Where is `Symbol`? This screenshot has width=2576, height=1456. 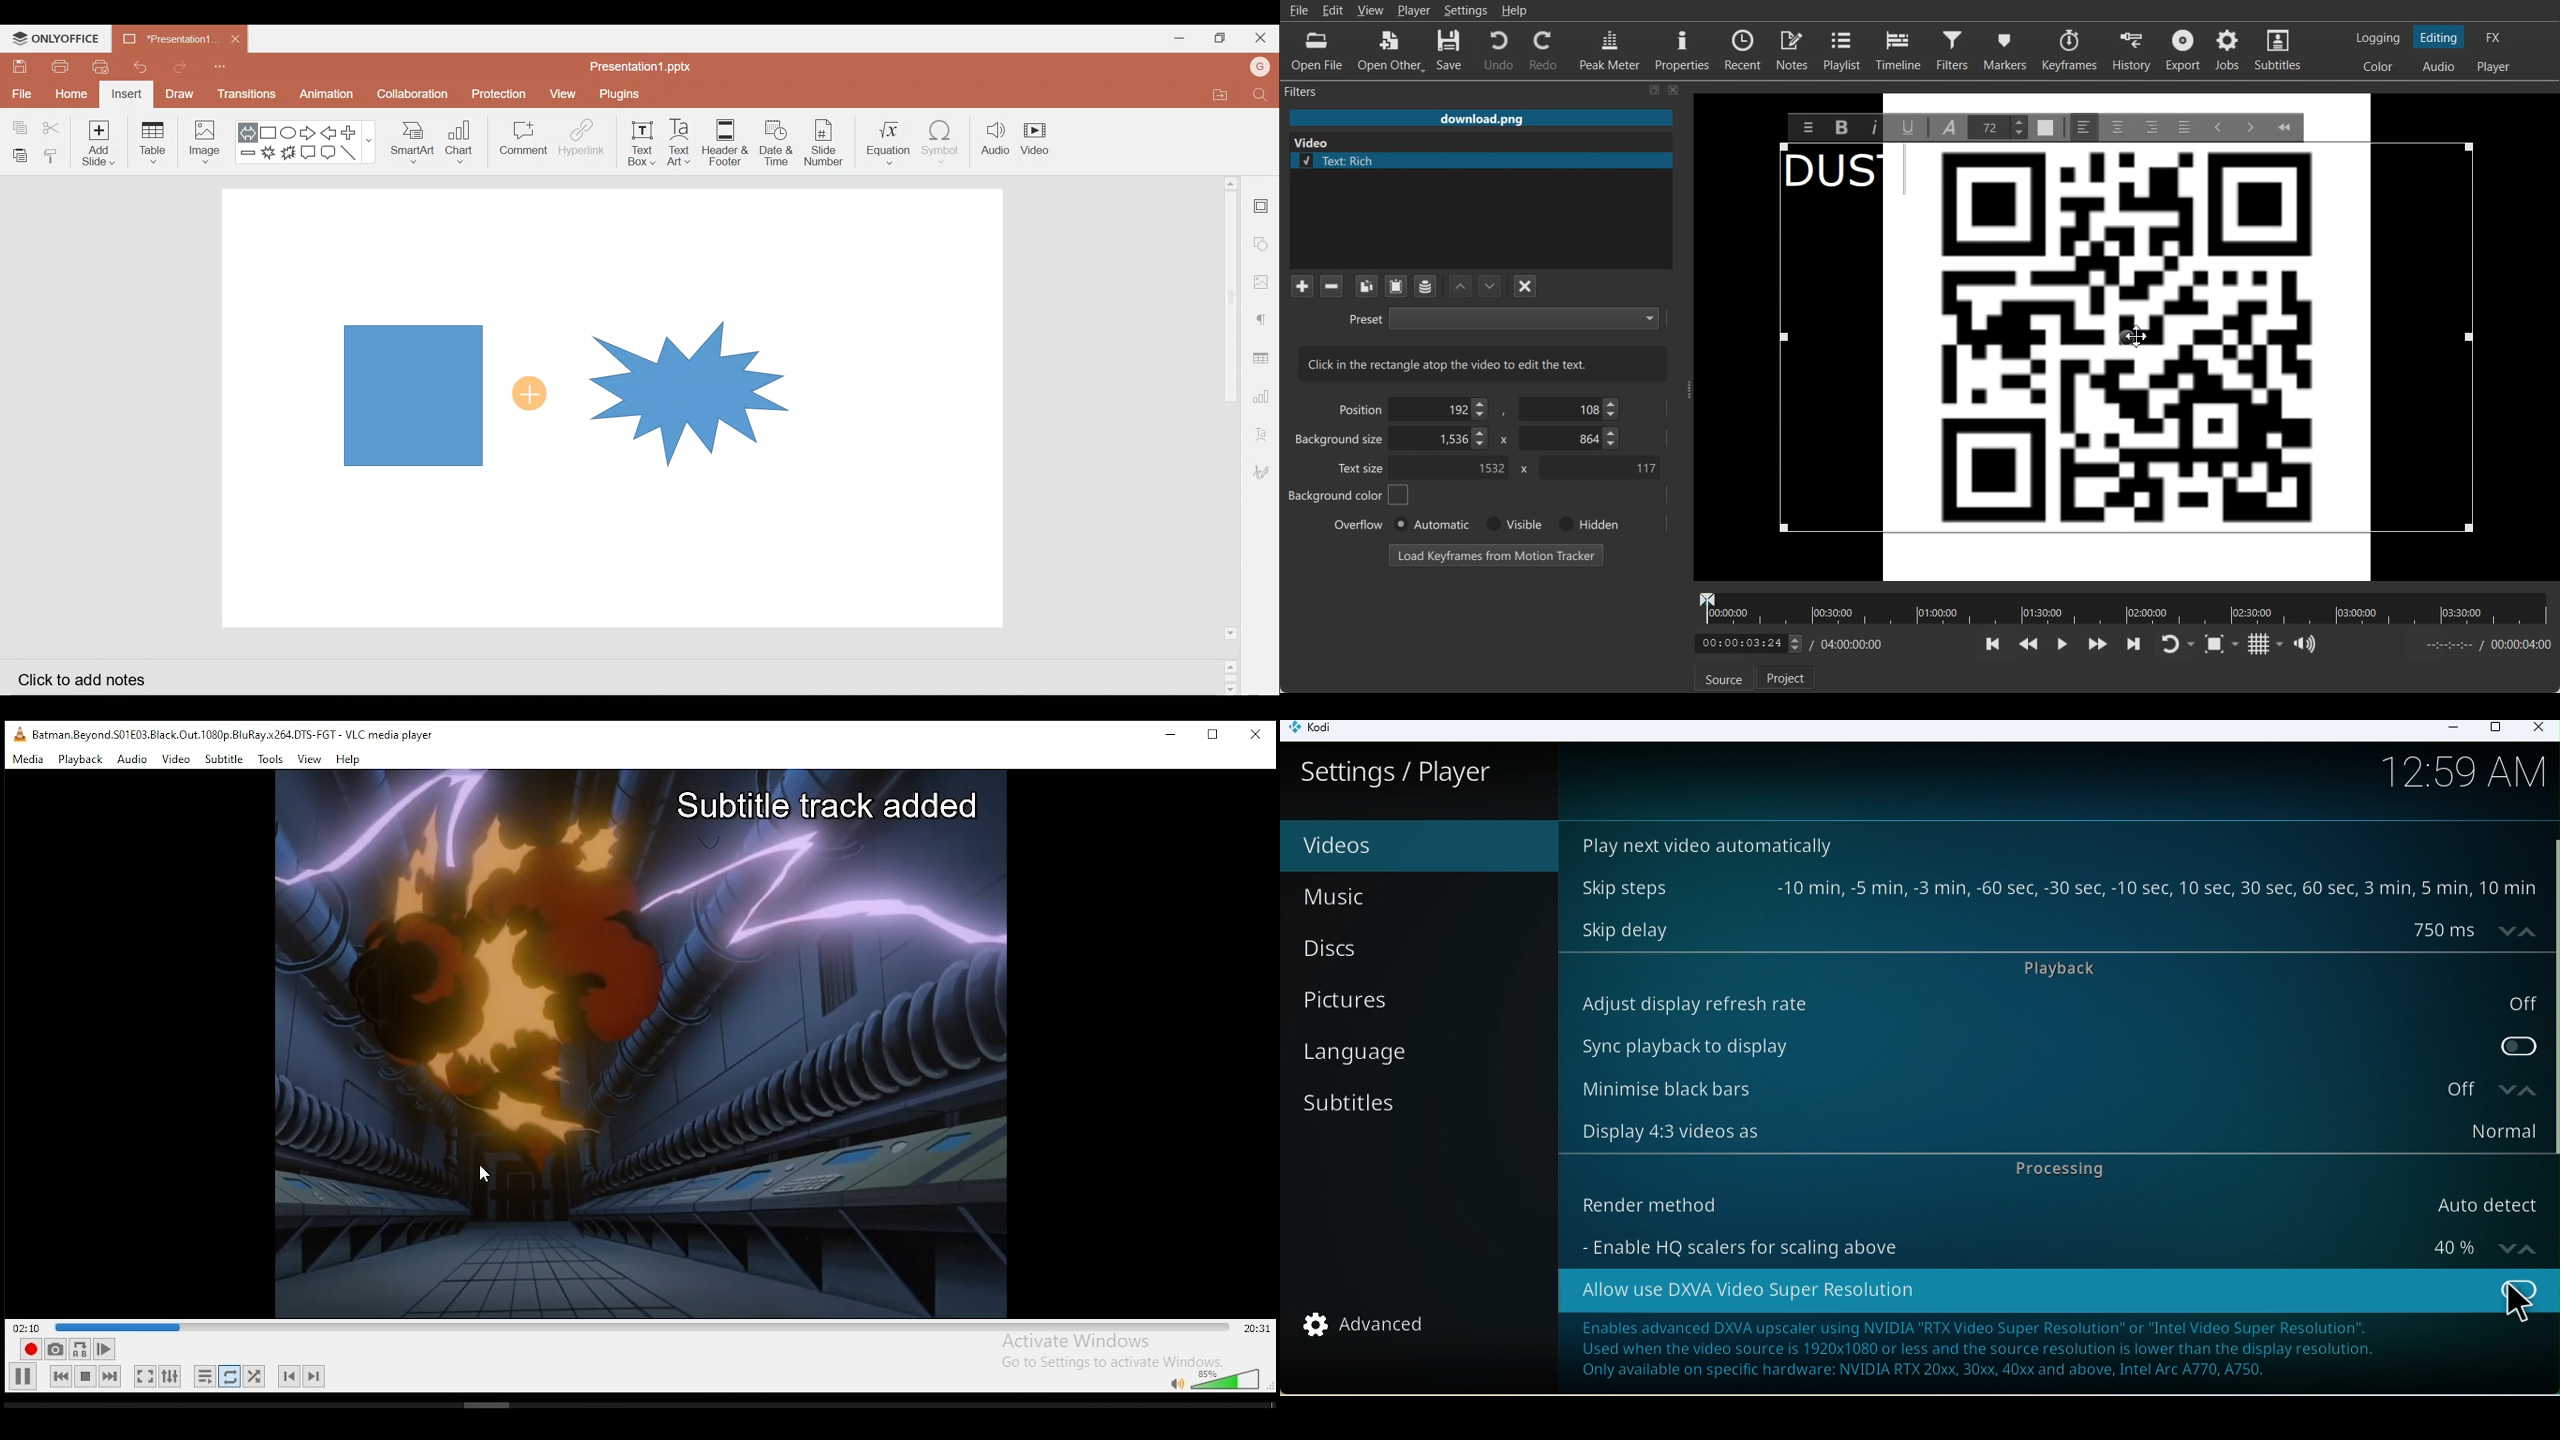
Symbol is located at coordinates (945, 141).